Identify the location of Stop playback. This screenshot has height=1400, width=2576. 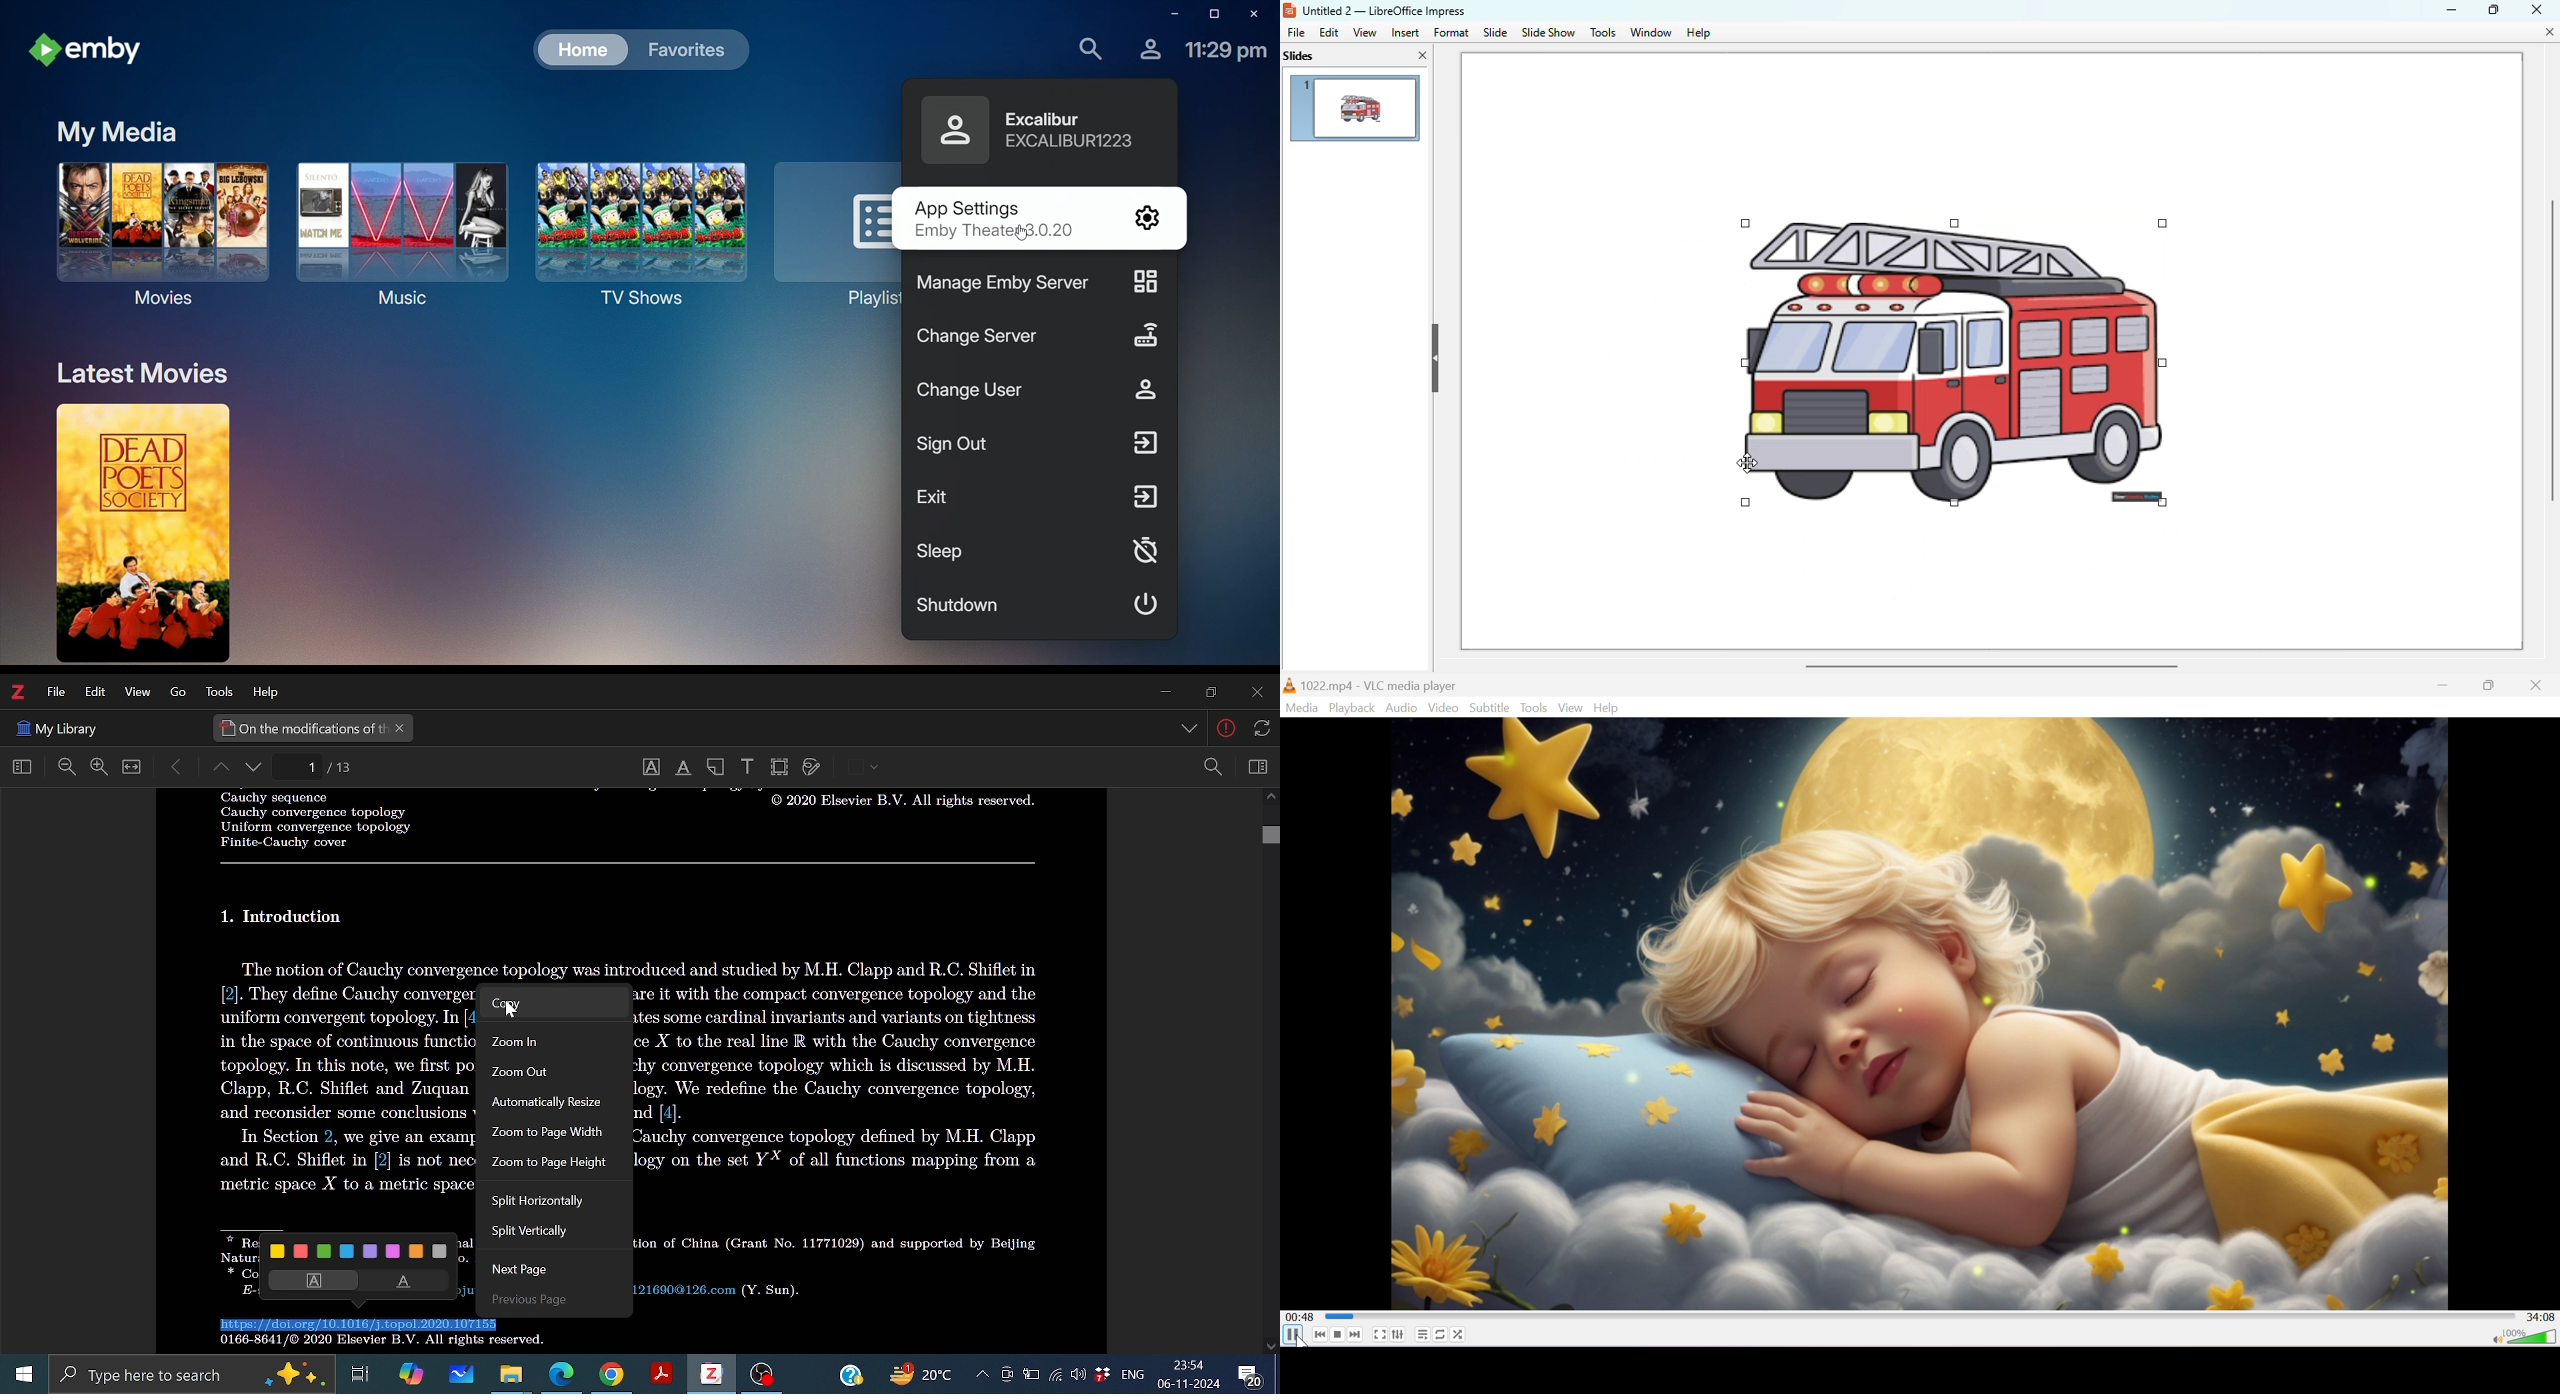
(1340, 1335).